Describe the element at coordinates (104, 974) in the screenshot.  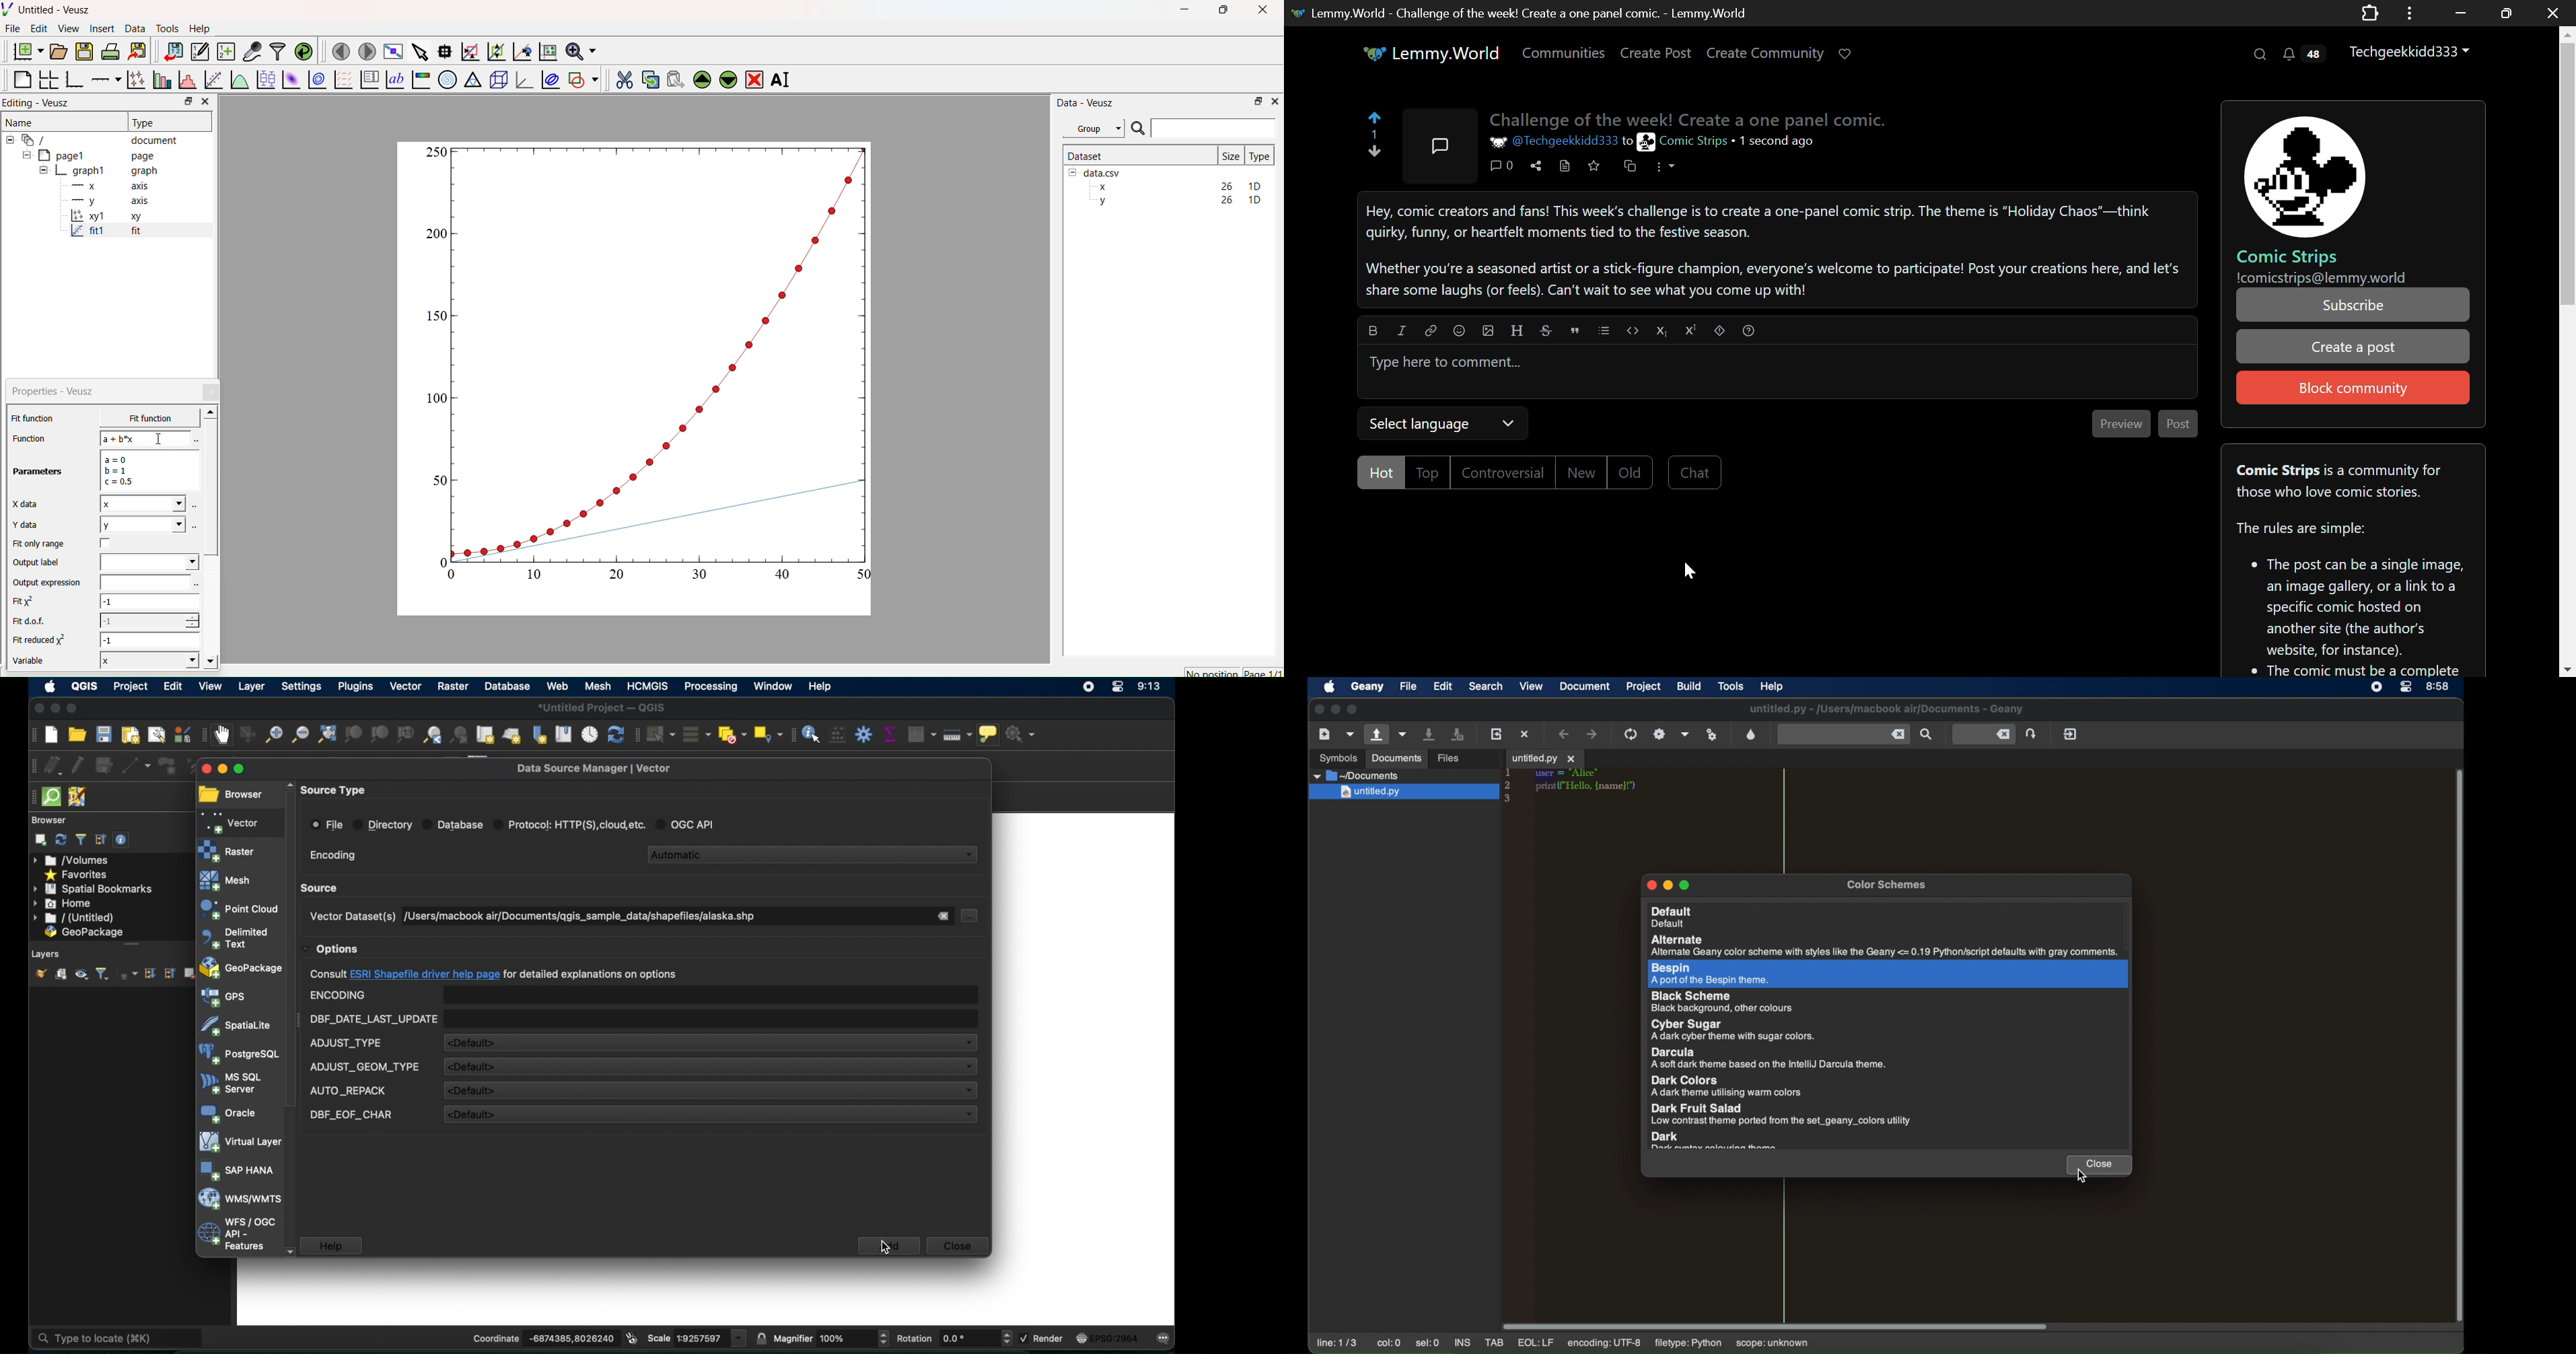
I see `filter legend` at that location.